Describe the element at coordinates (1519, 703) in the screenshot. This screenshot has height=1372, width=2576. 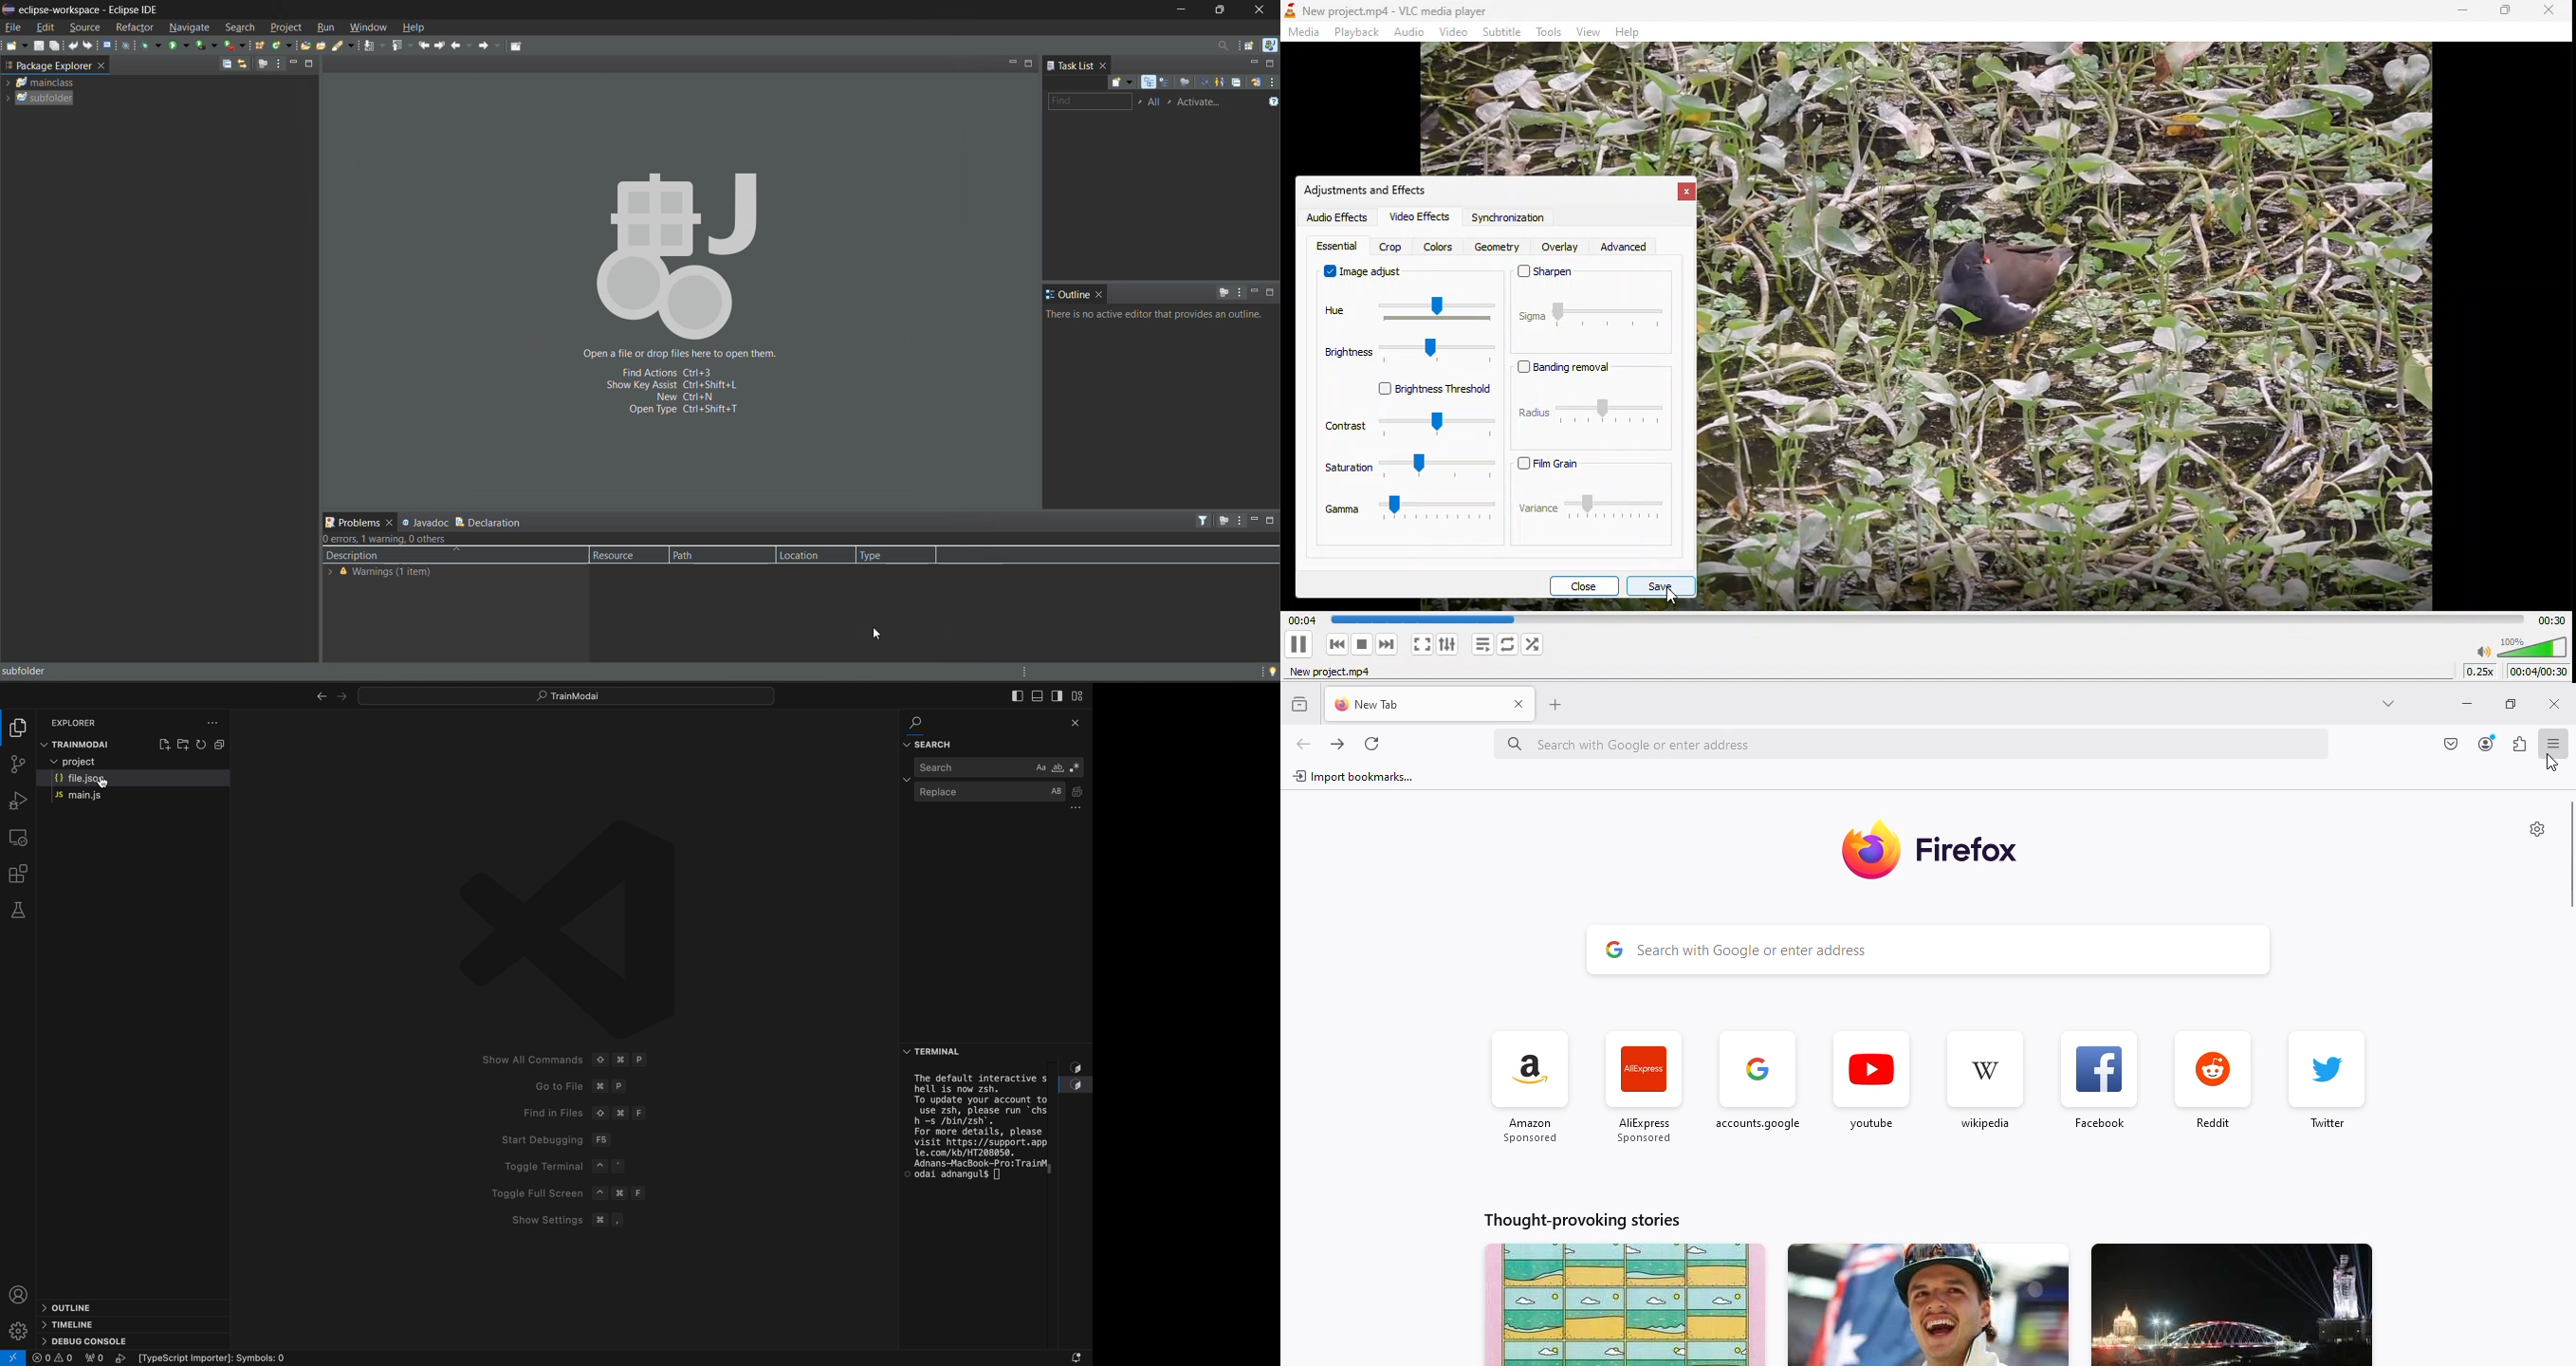
I see `close tab` at that location.